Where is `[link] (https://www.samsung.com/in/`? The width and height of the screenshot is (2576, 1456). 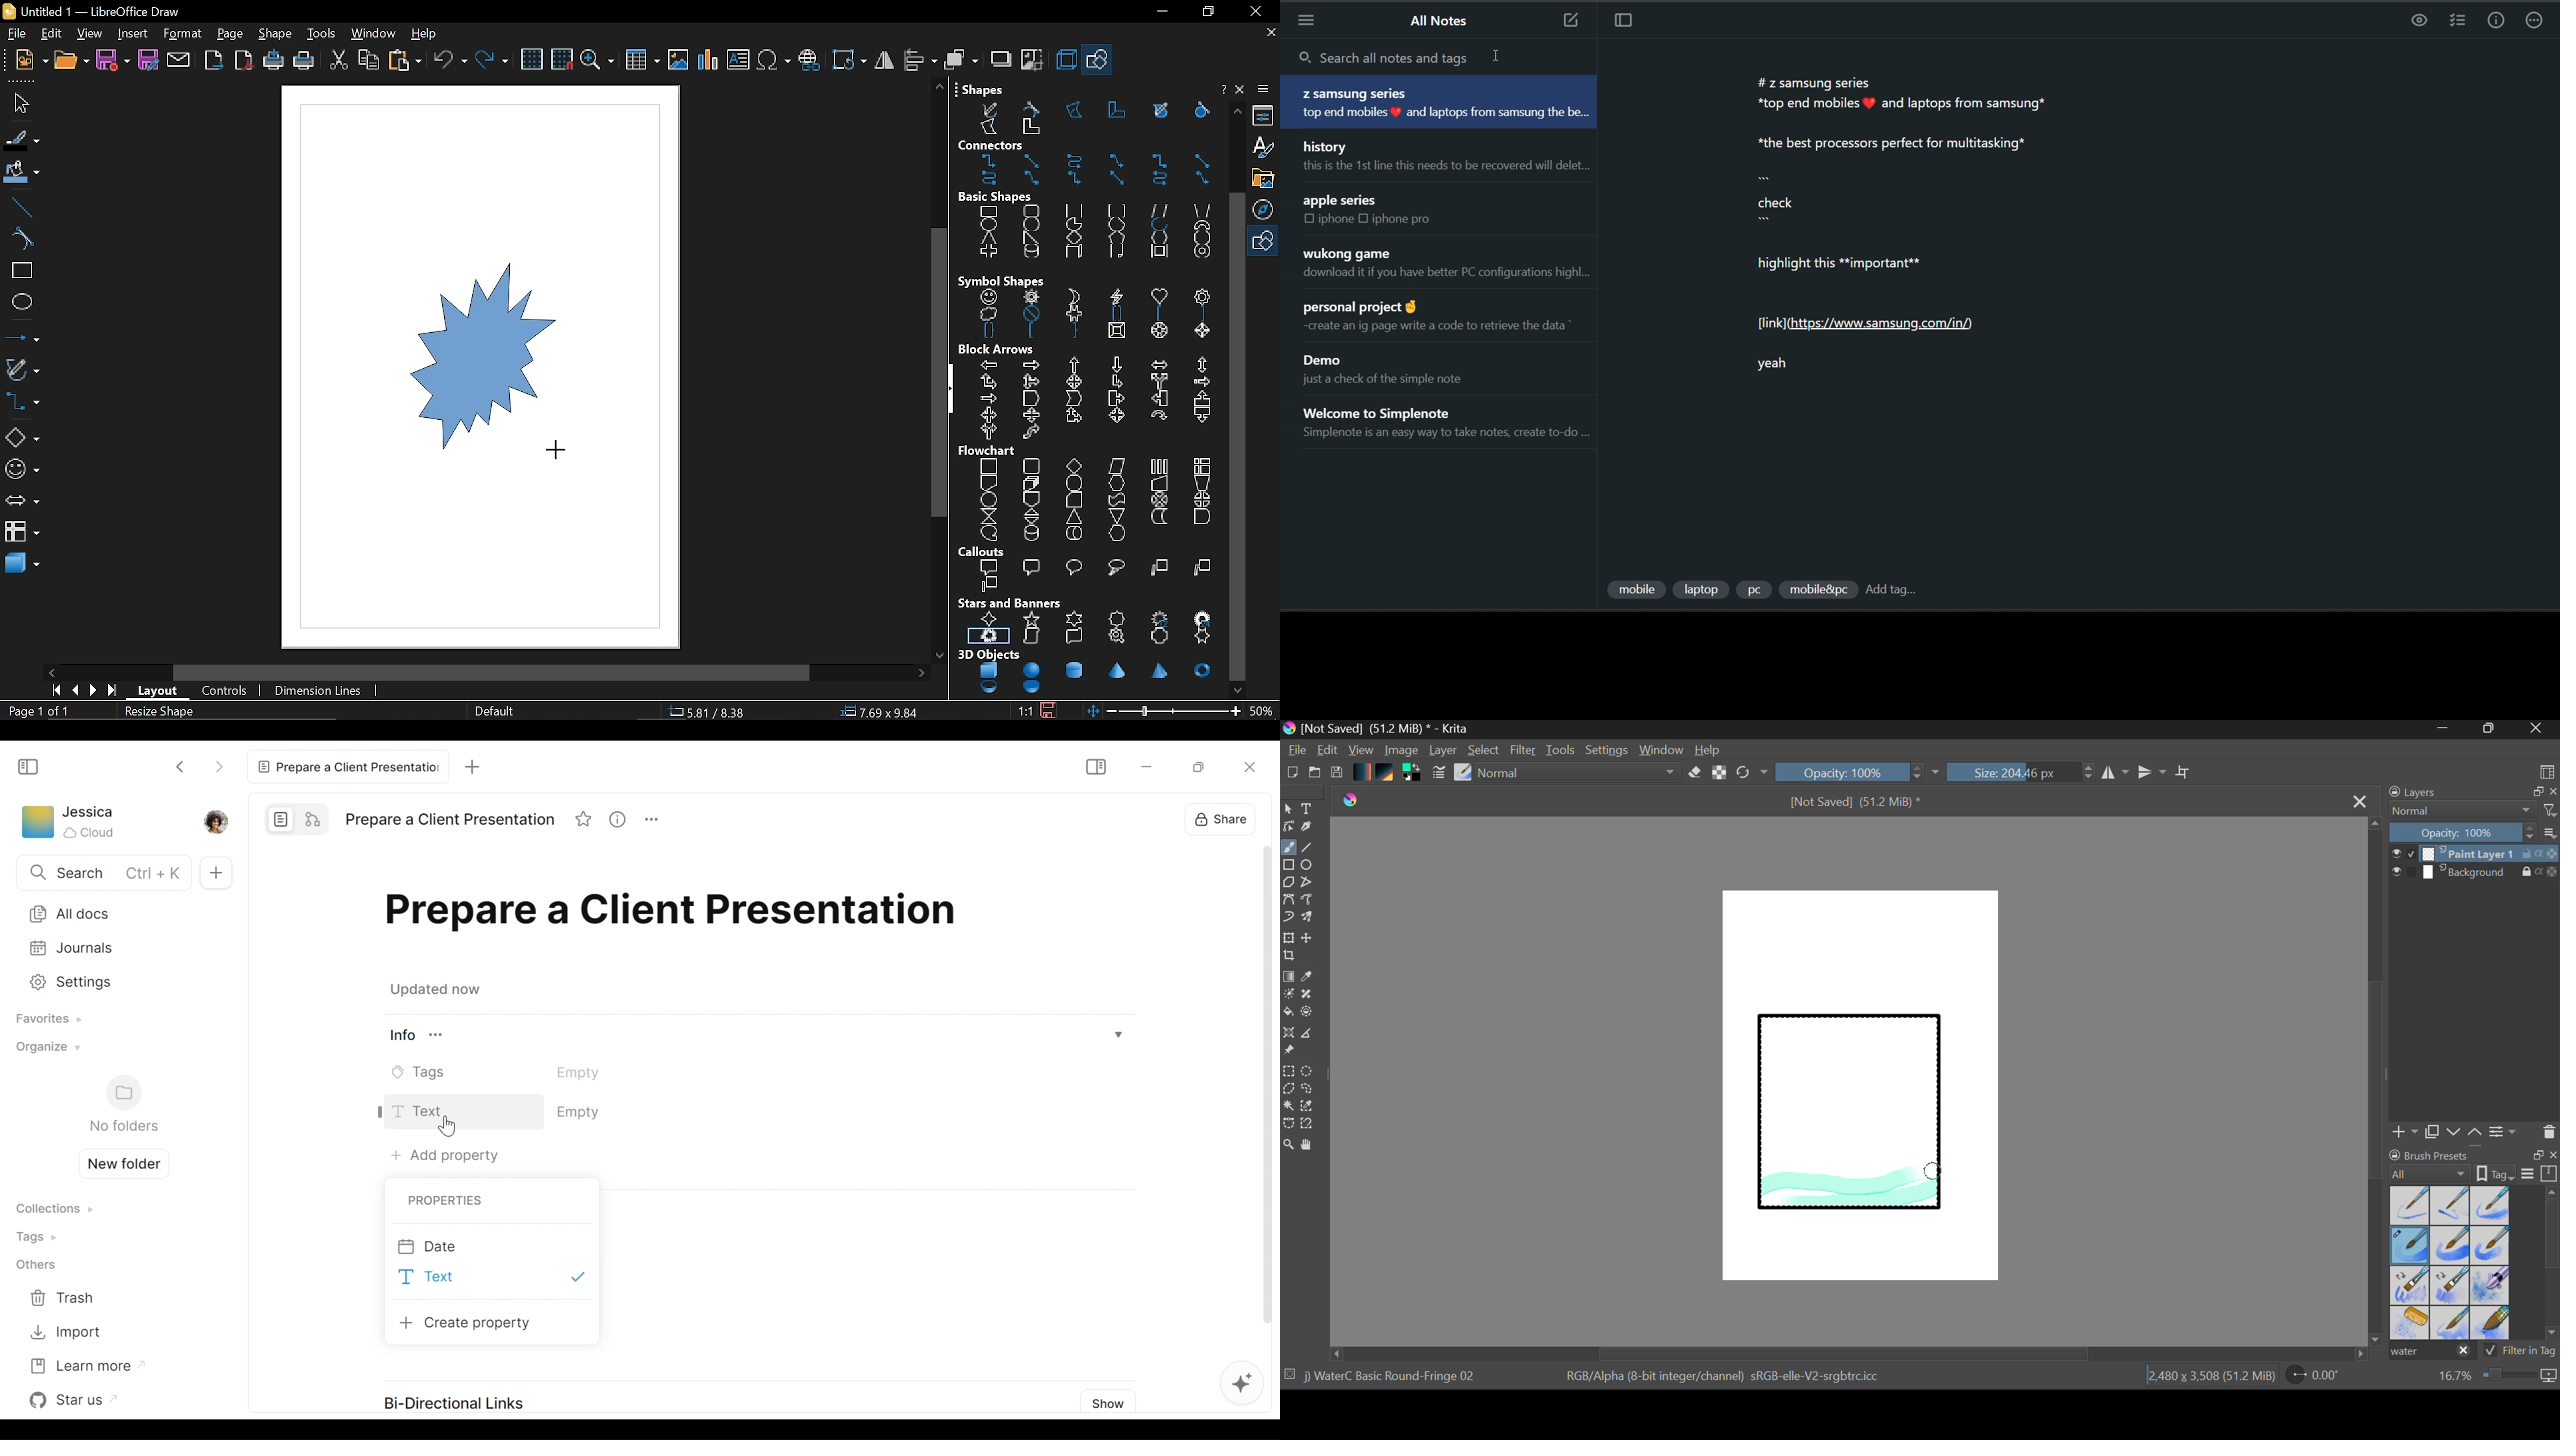
[link] (https://www.samsung.com/in/ is located at coordinates (1869, 325).